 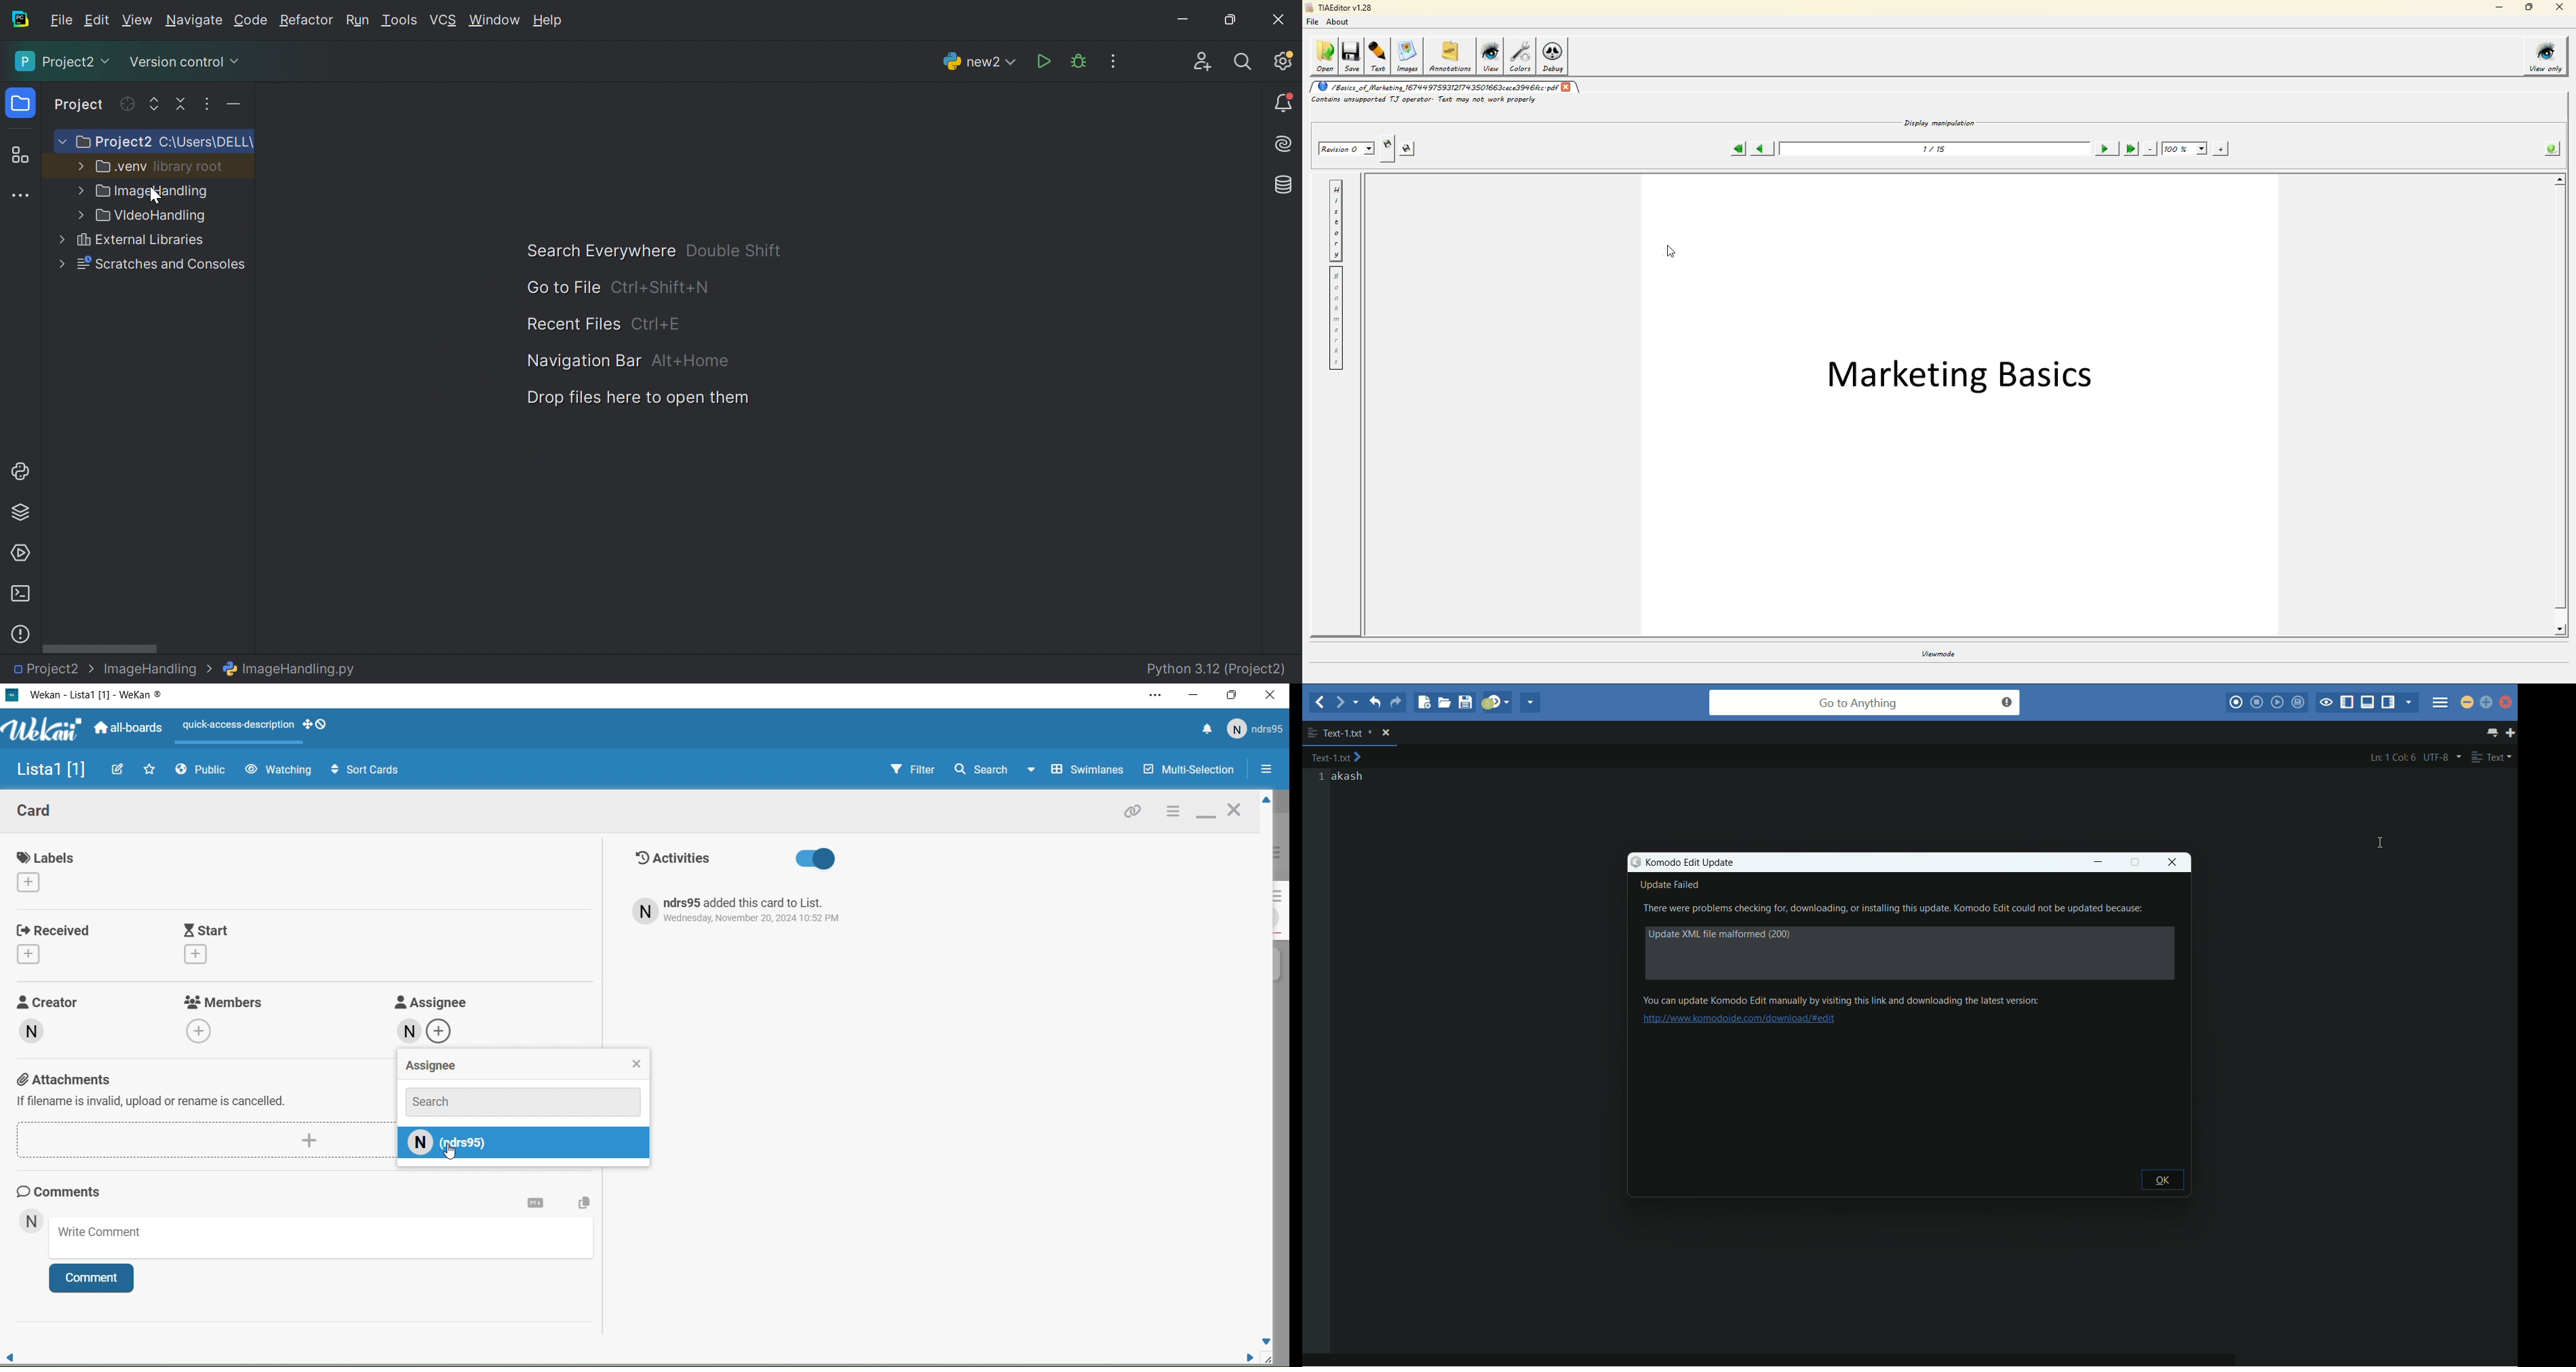 I want to click on Dop files here to open them, so click(x=633, y=398).